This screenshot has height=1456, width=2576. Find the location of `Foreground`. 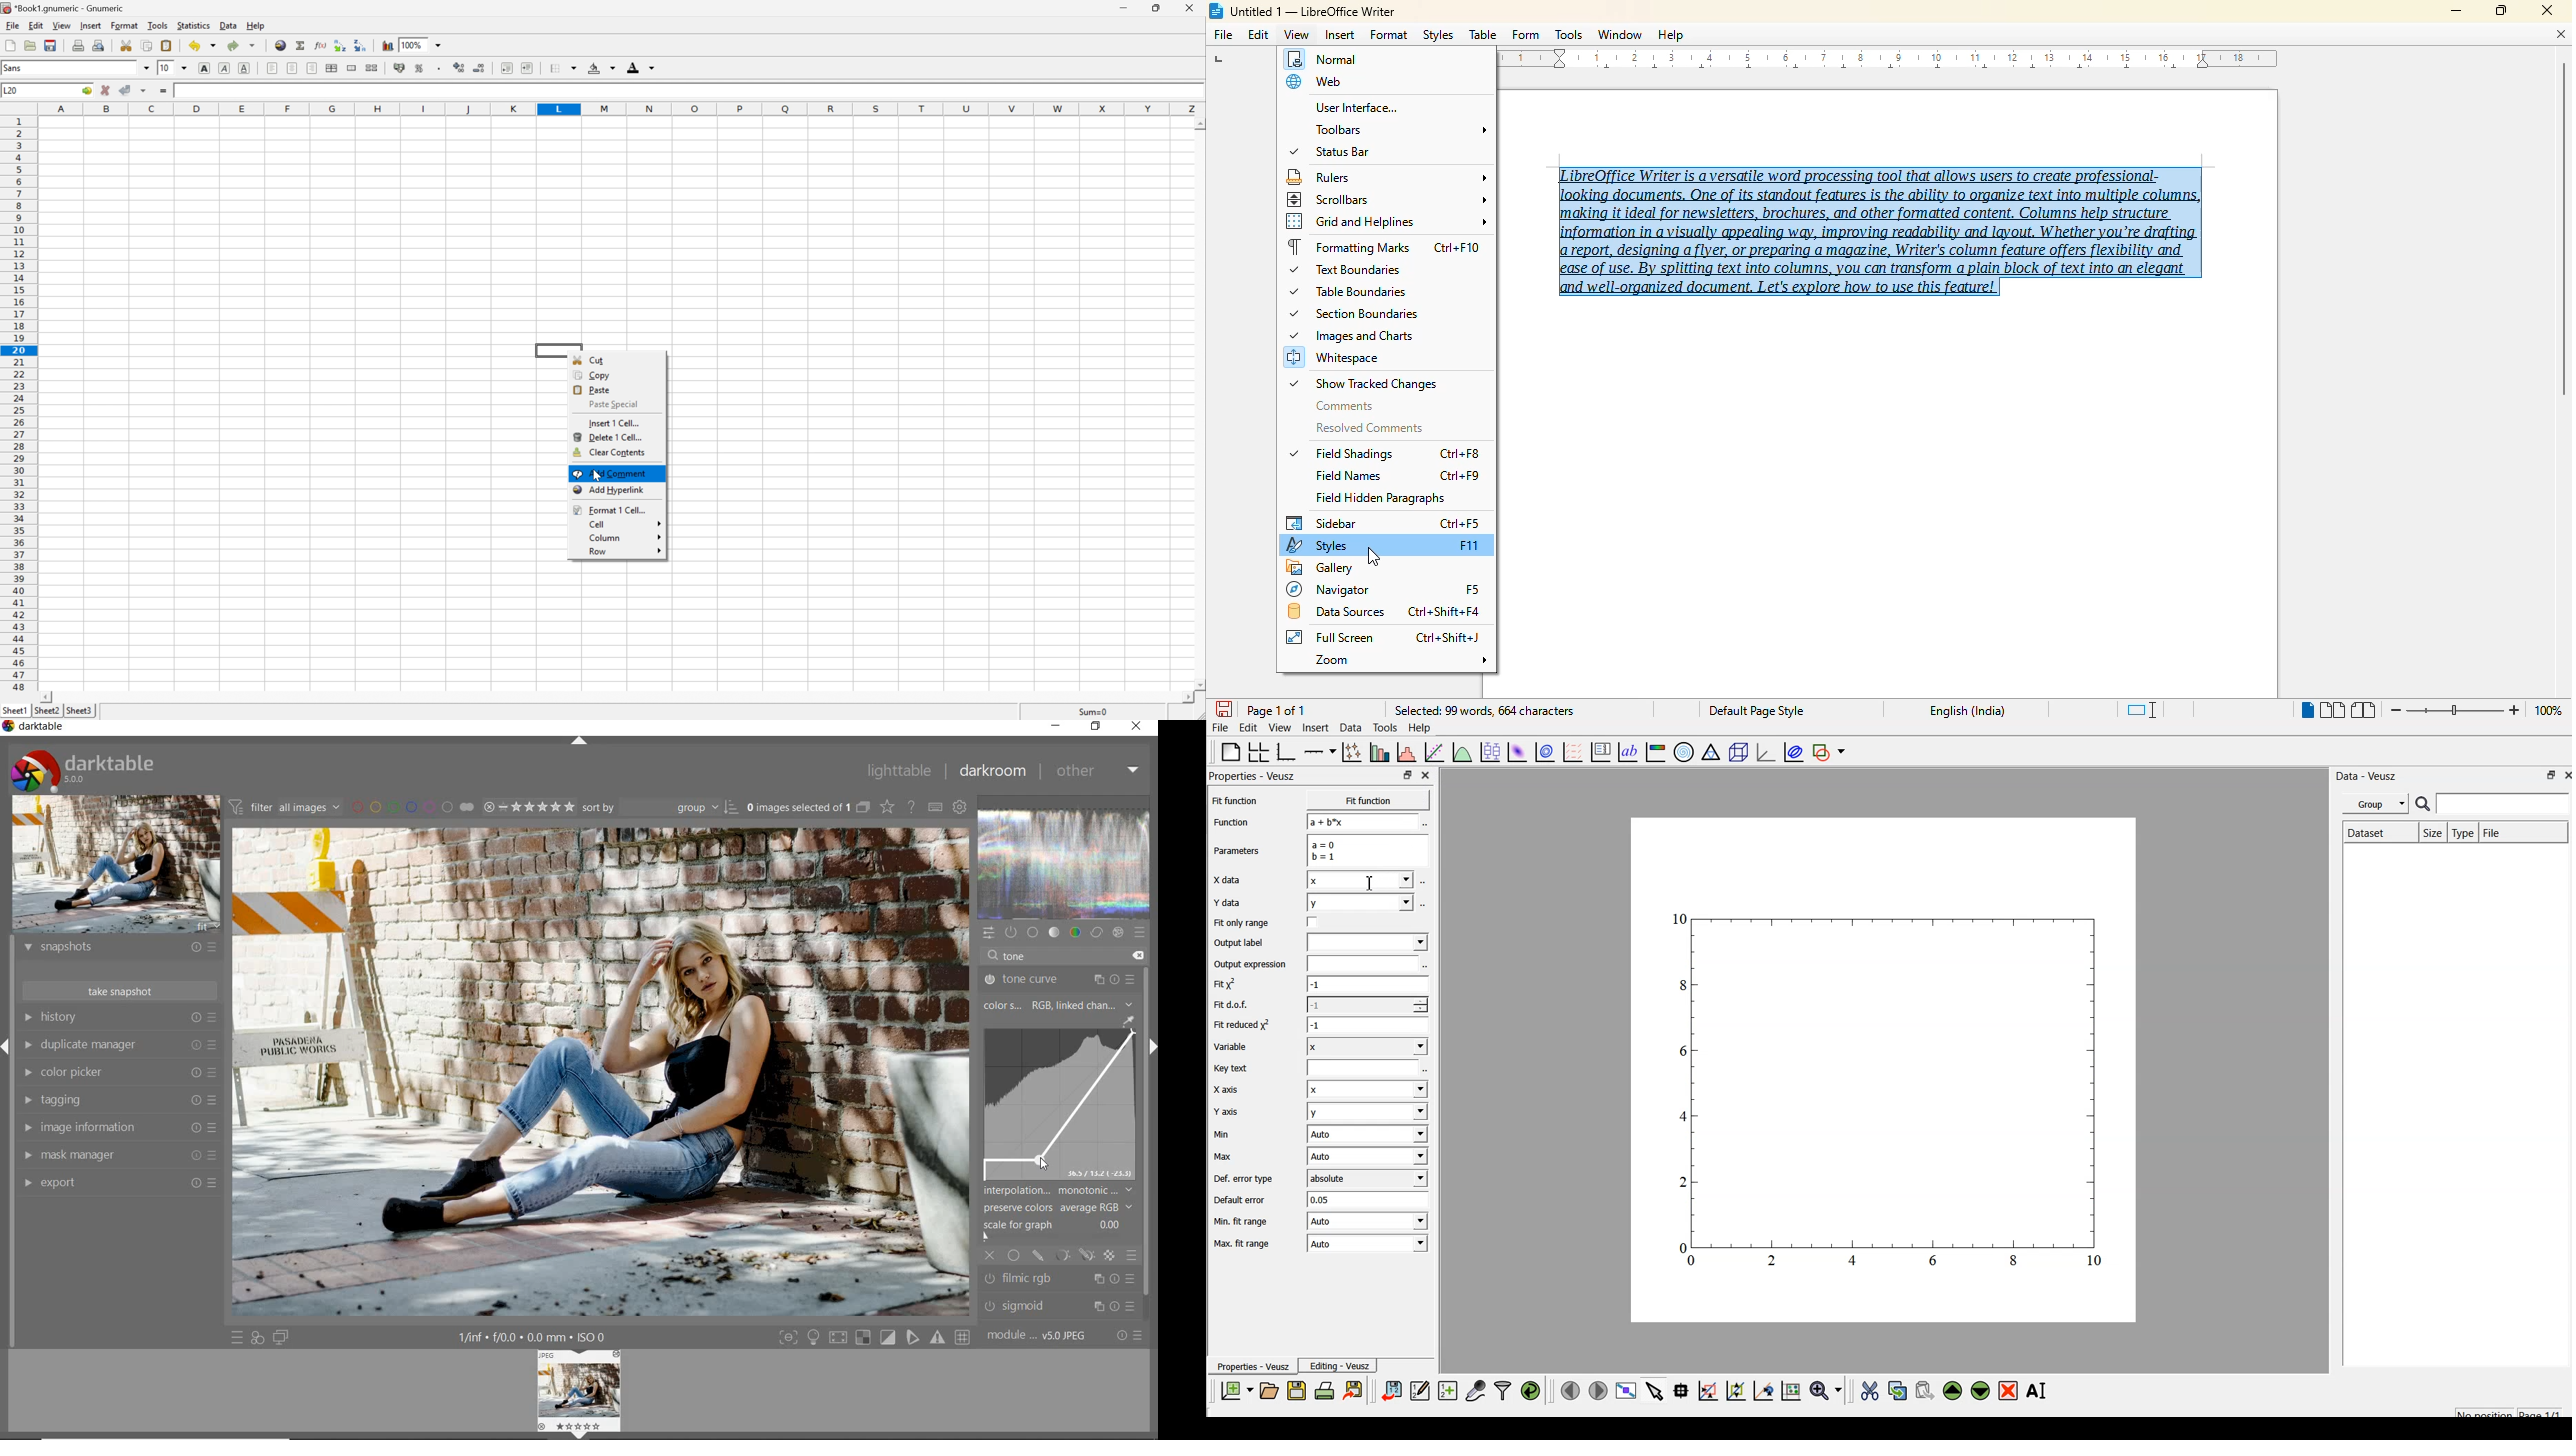

Foreground is located at coordinates (642, 67).